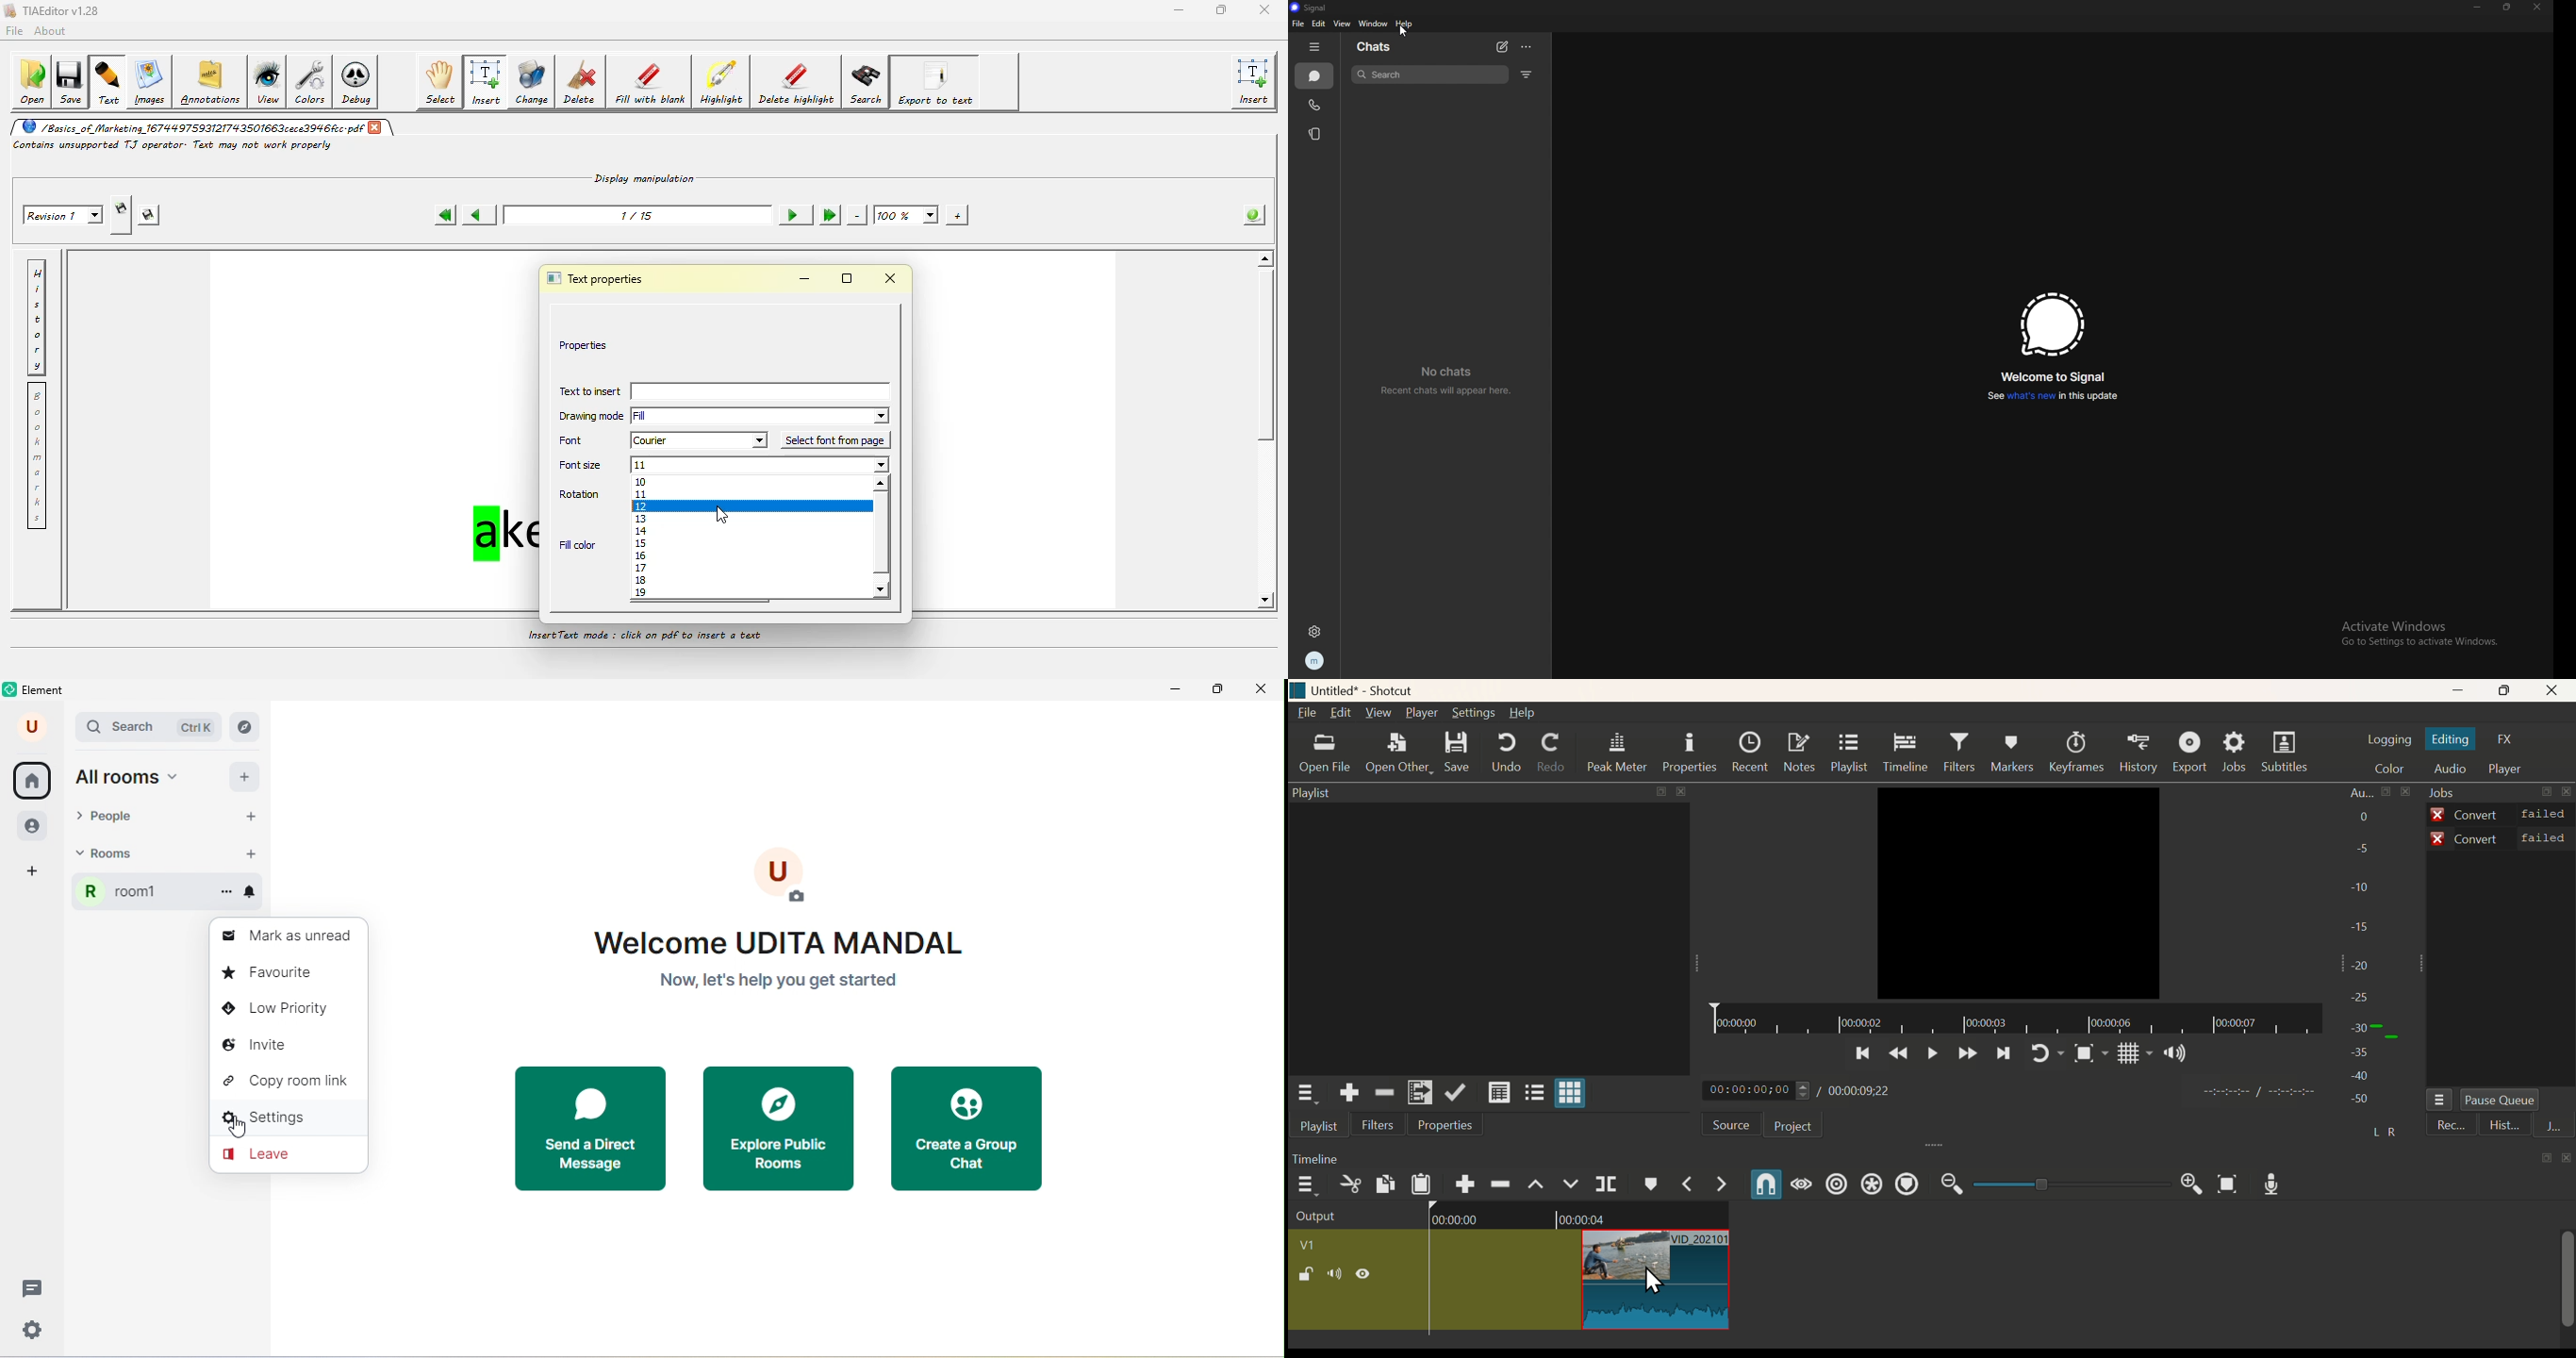  I want to click on Paste, so click(1424, 1186).